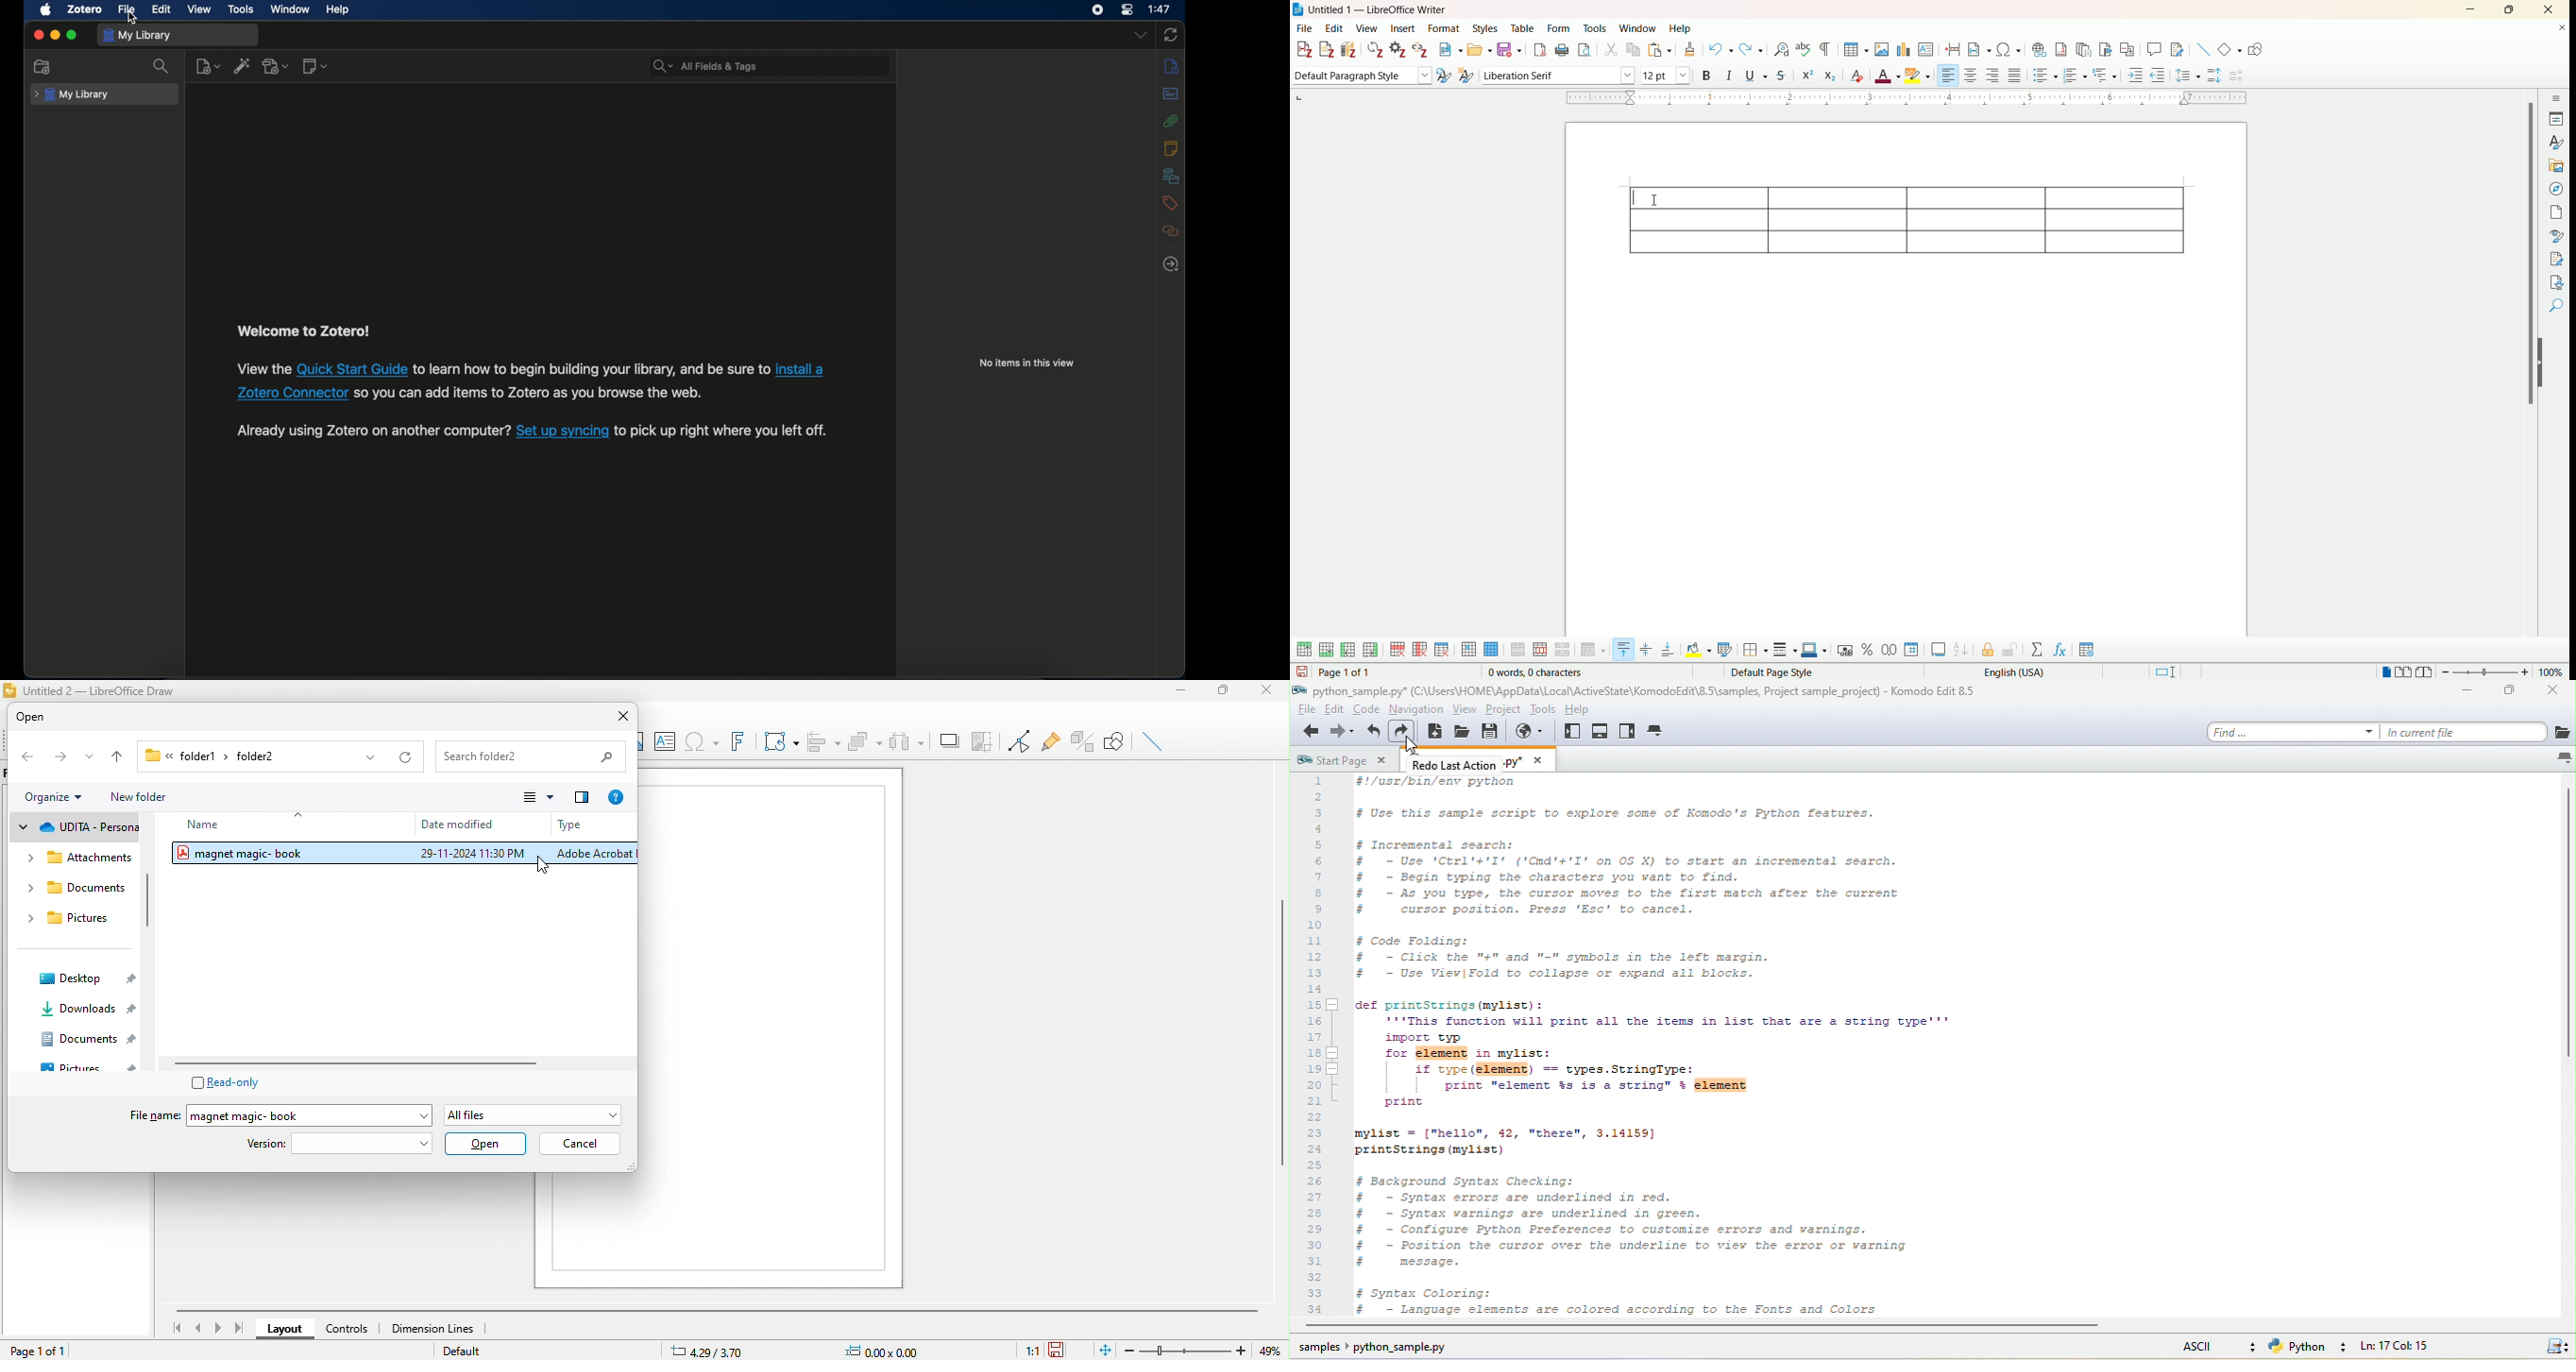 The height and width of the screenshot is (1372, 2576). Describe the element at coordinates (737, 742) in the screenshot. I see `fontwork text` at that location.